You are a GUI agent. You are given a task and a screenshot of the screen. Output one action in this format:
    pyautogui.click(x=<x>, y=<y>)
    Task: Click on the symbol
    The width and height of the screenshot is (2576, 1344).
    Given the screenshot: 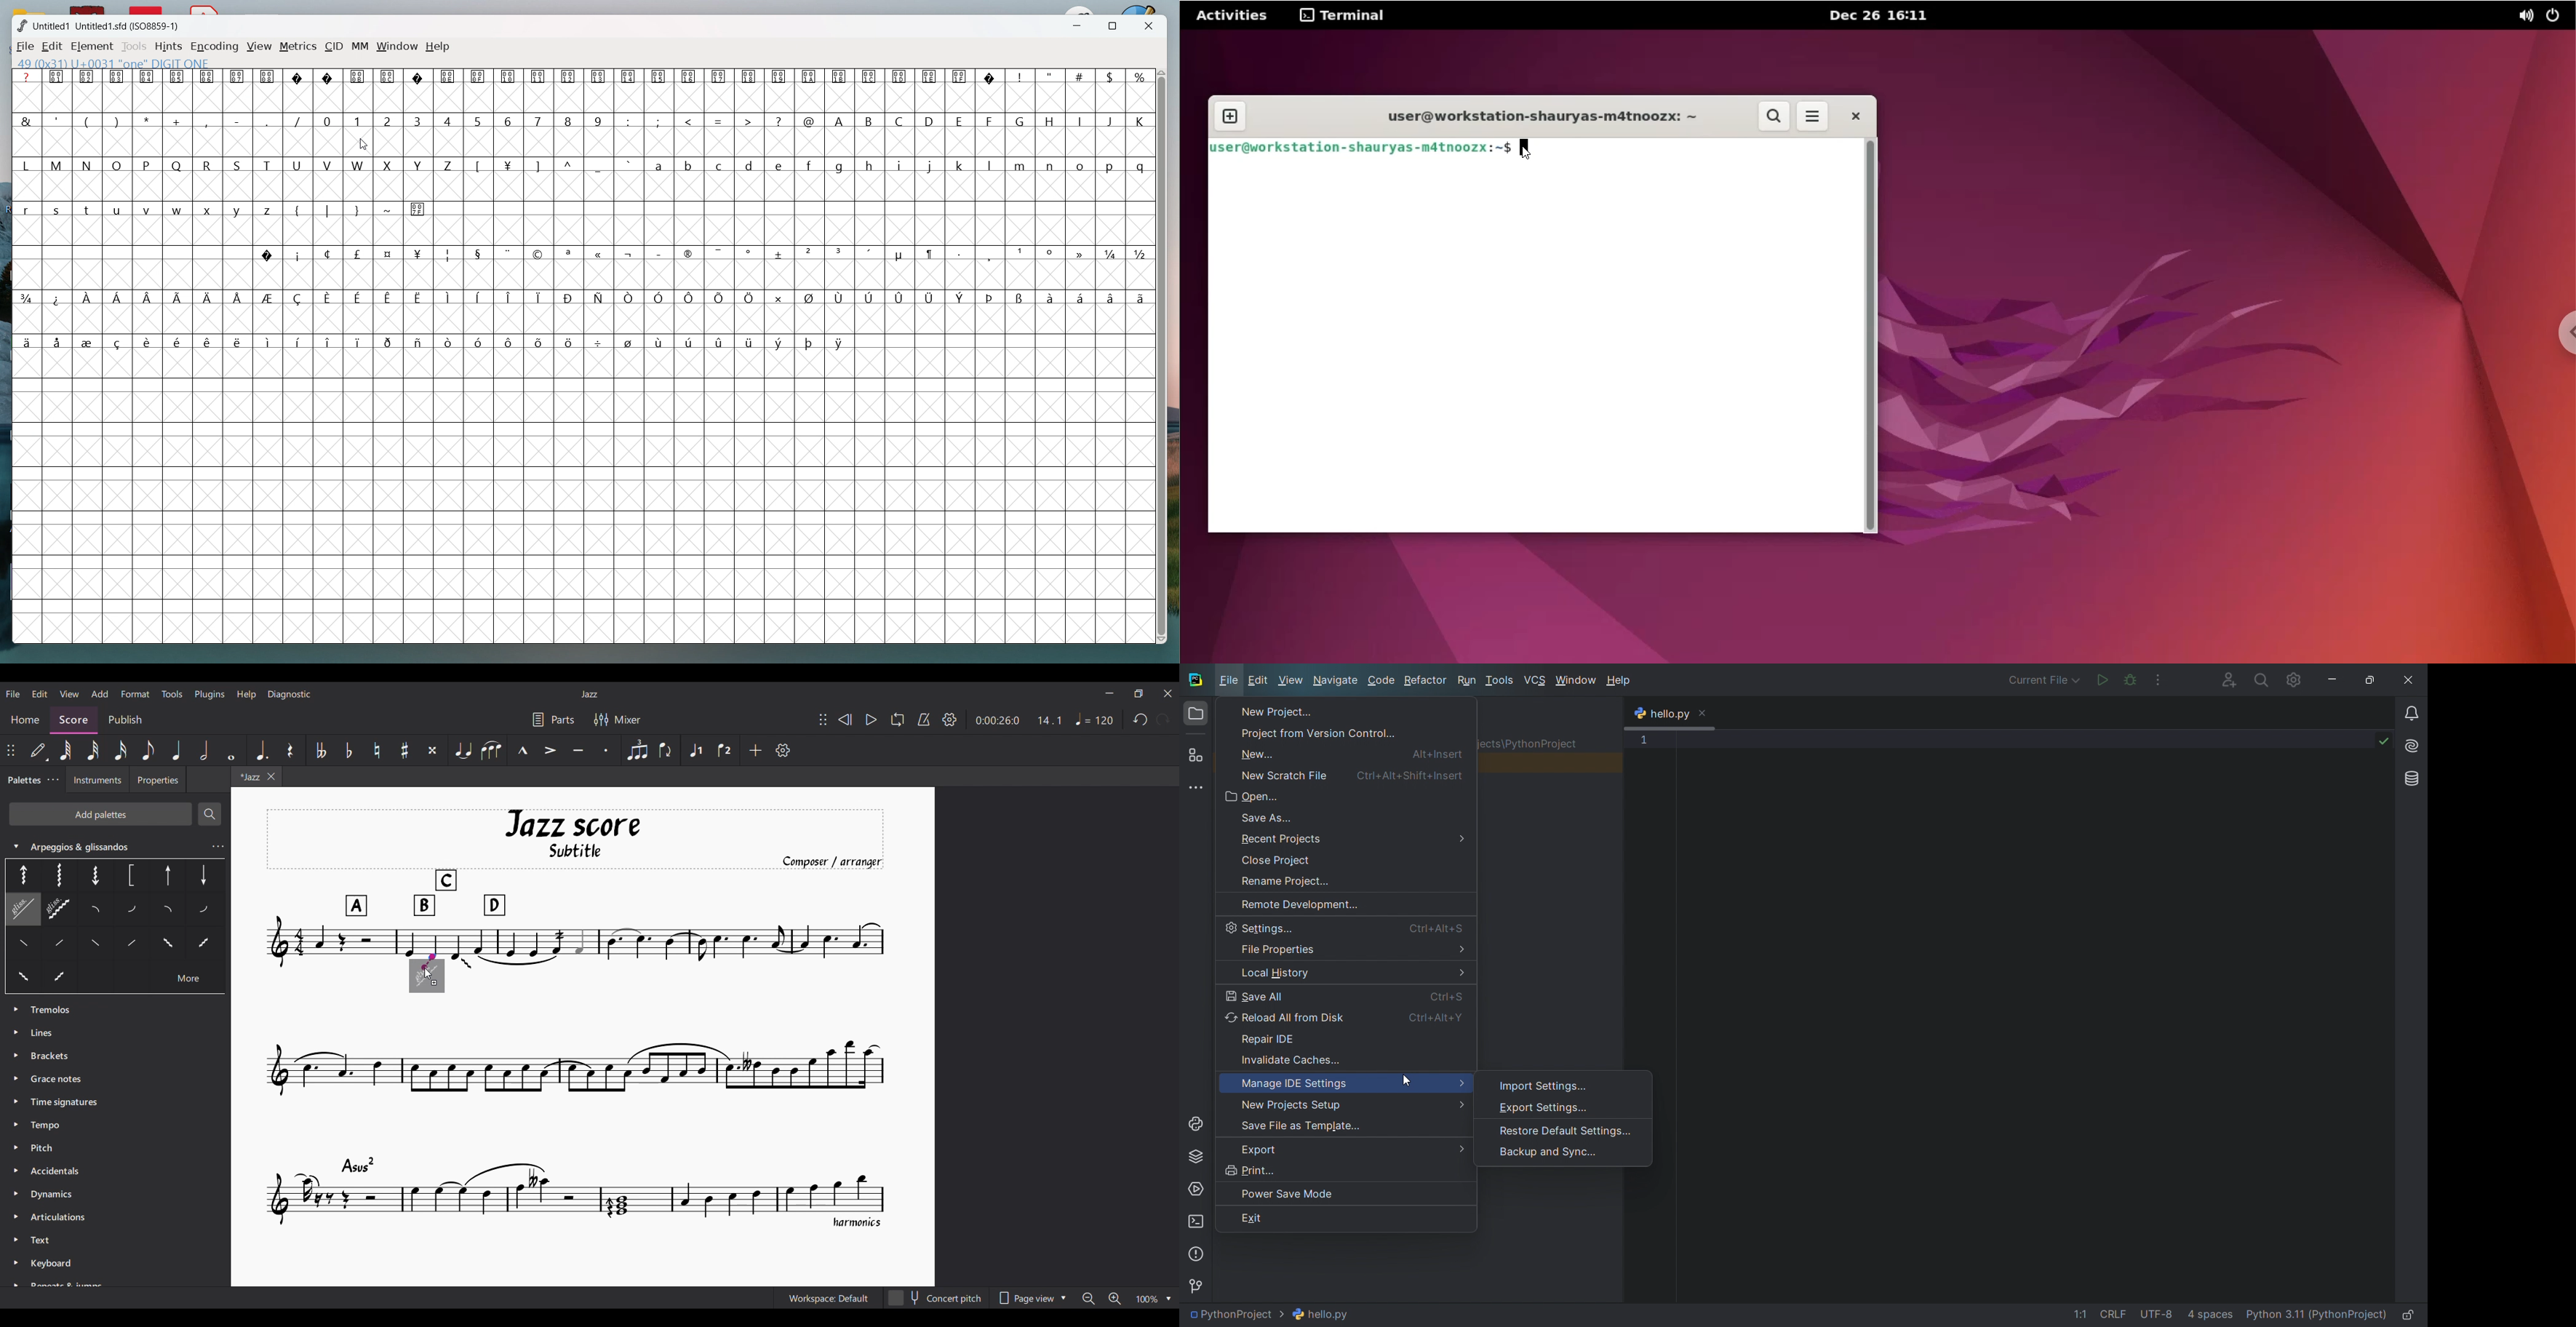 What is the action you would take?
    pyautogui.click(x=691, y=297)
    